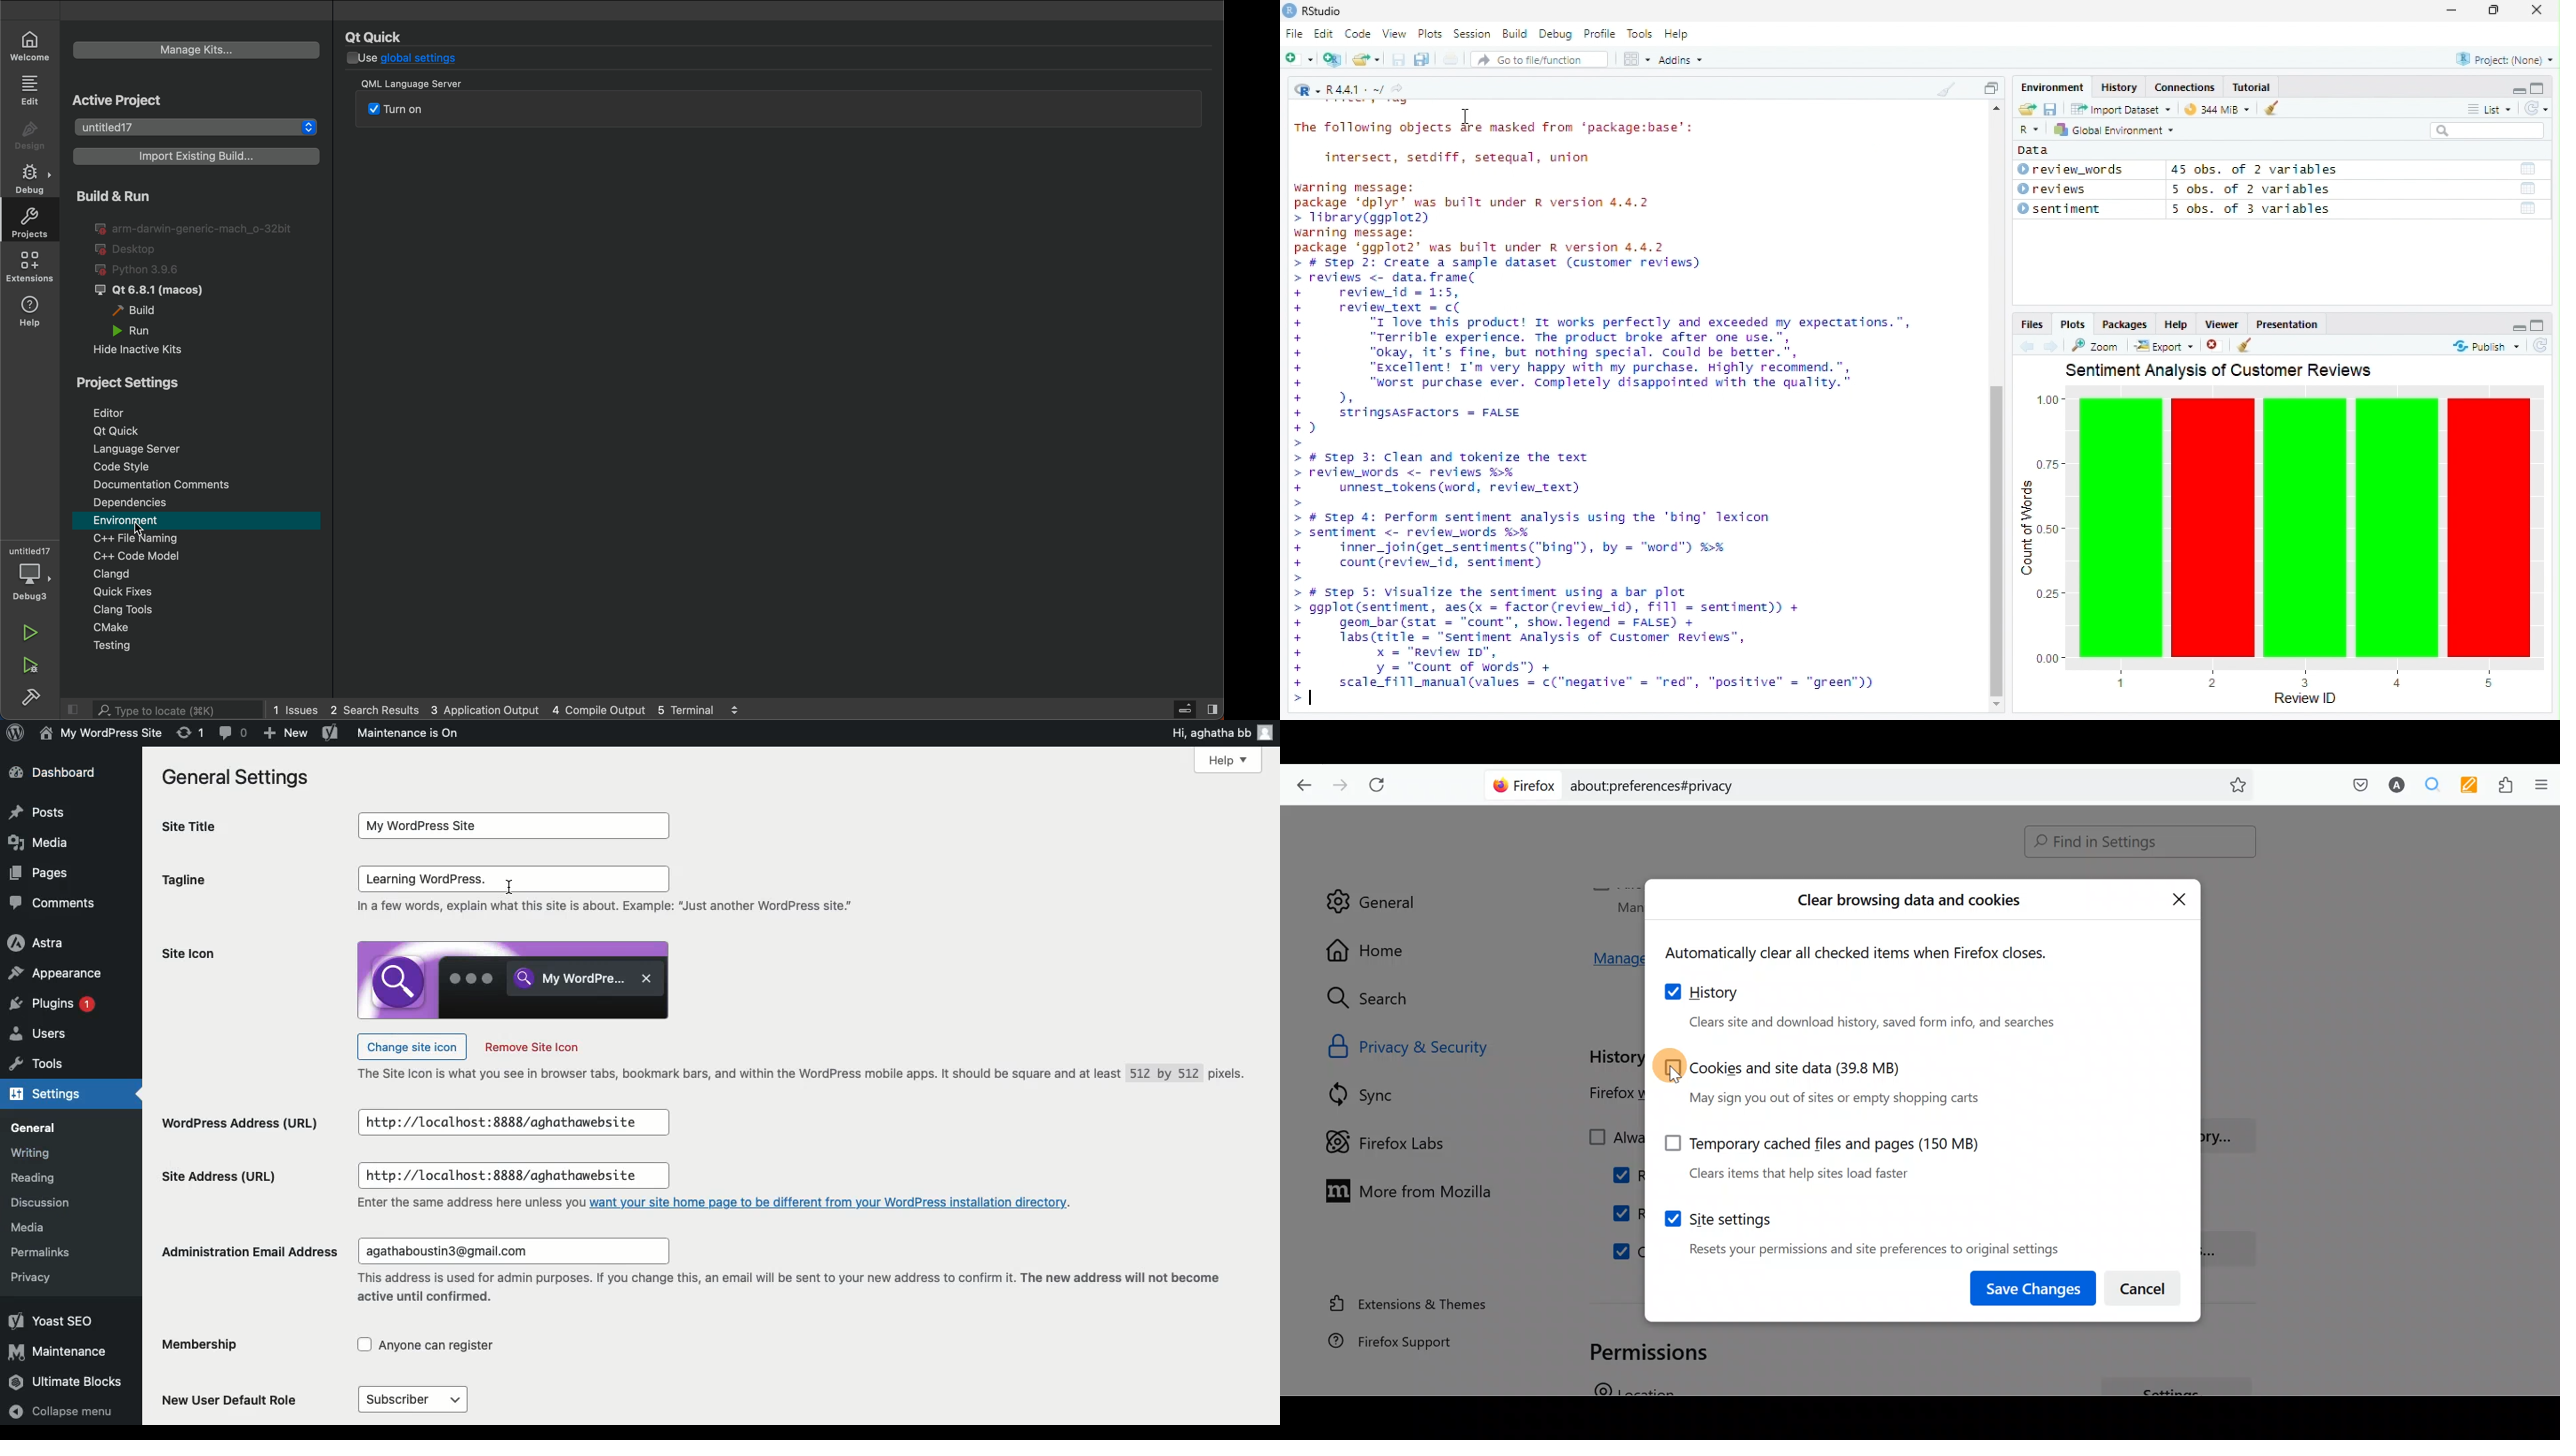 This screenshot has width=2576, height=1456. I want to click on Clean, so click(2267, 108).